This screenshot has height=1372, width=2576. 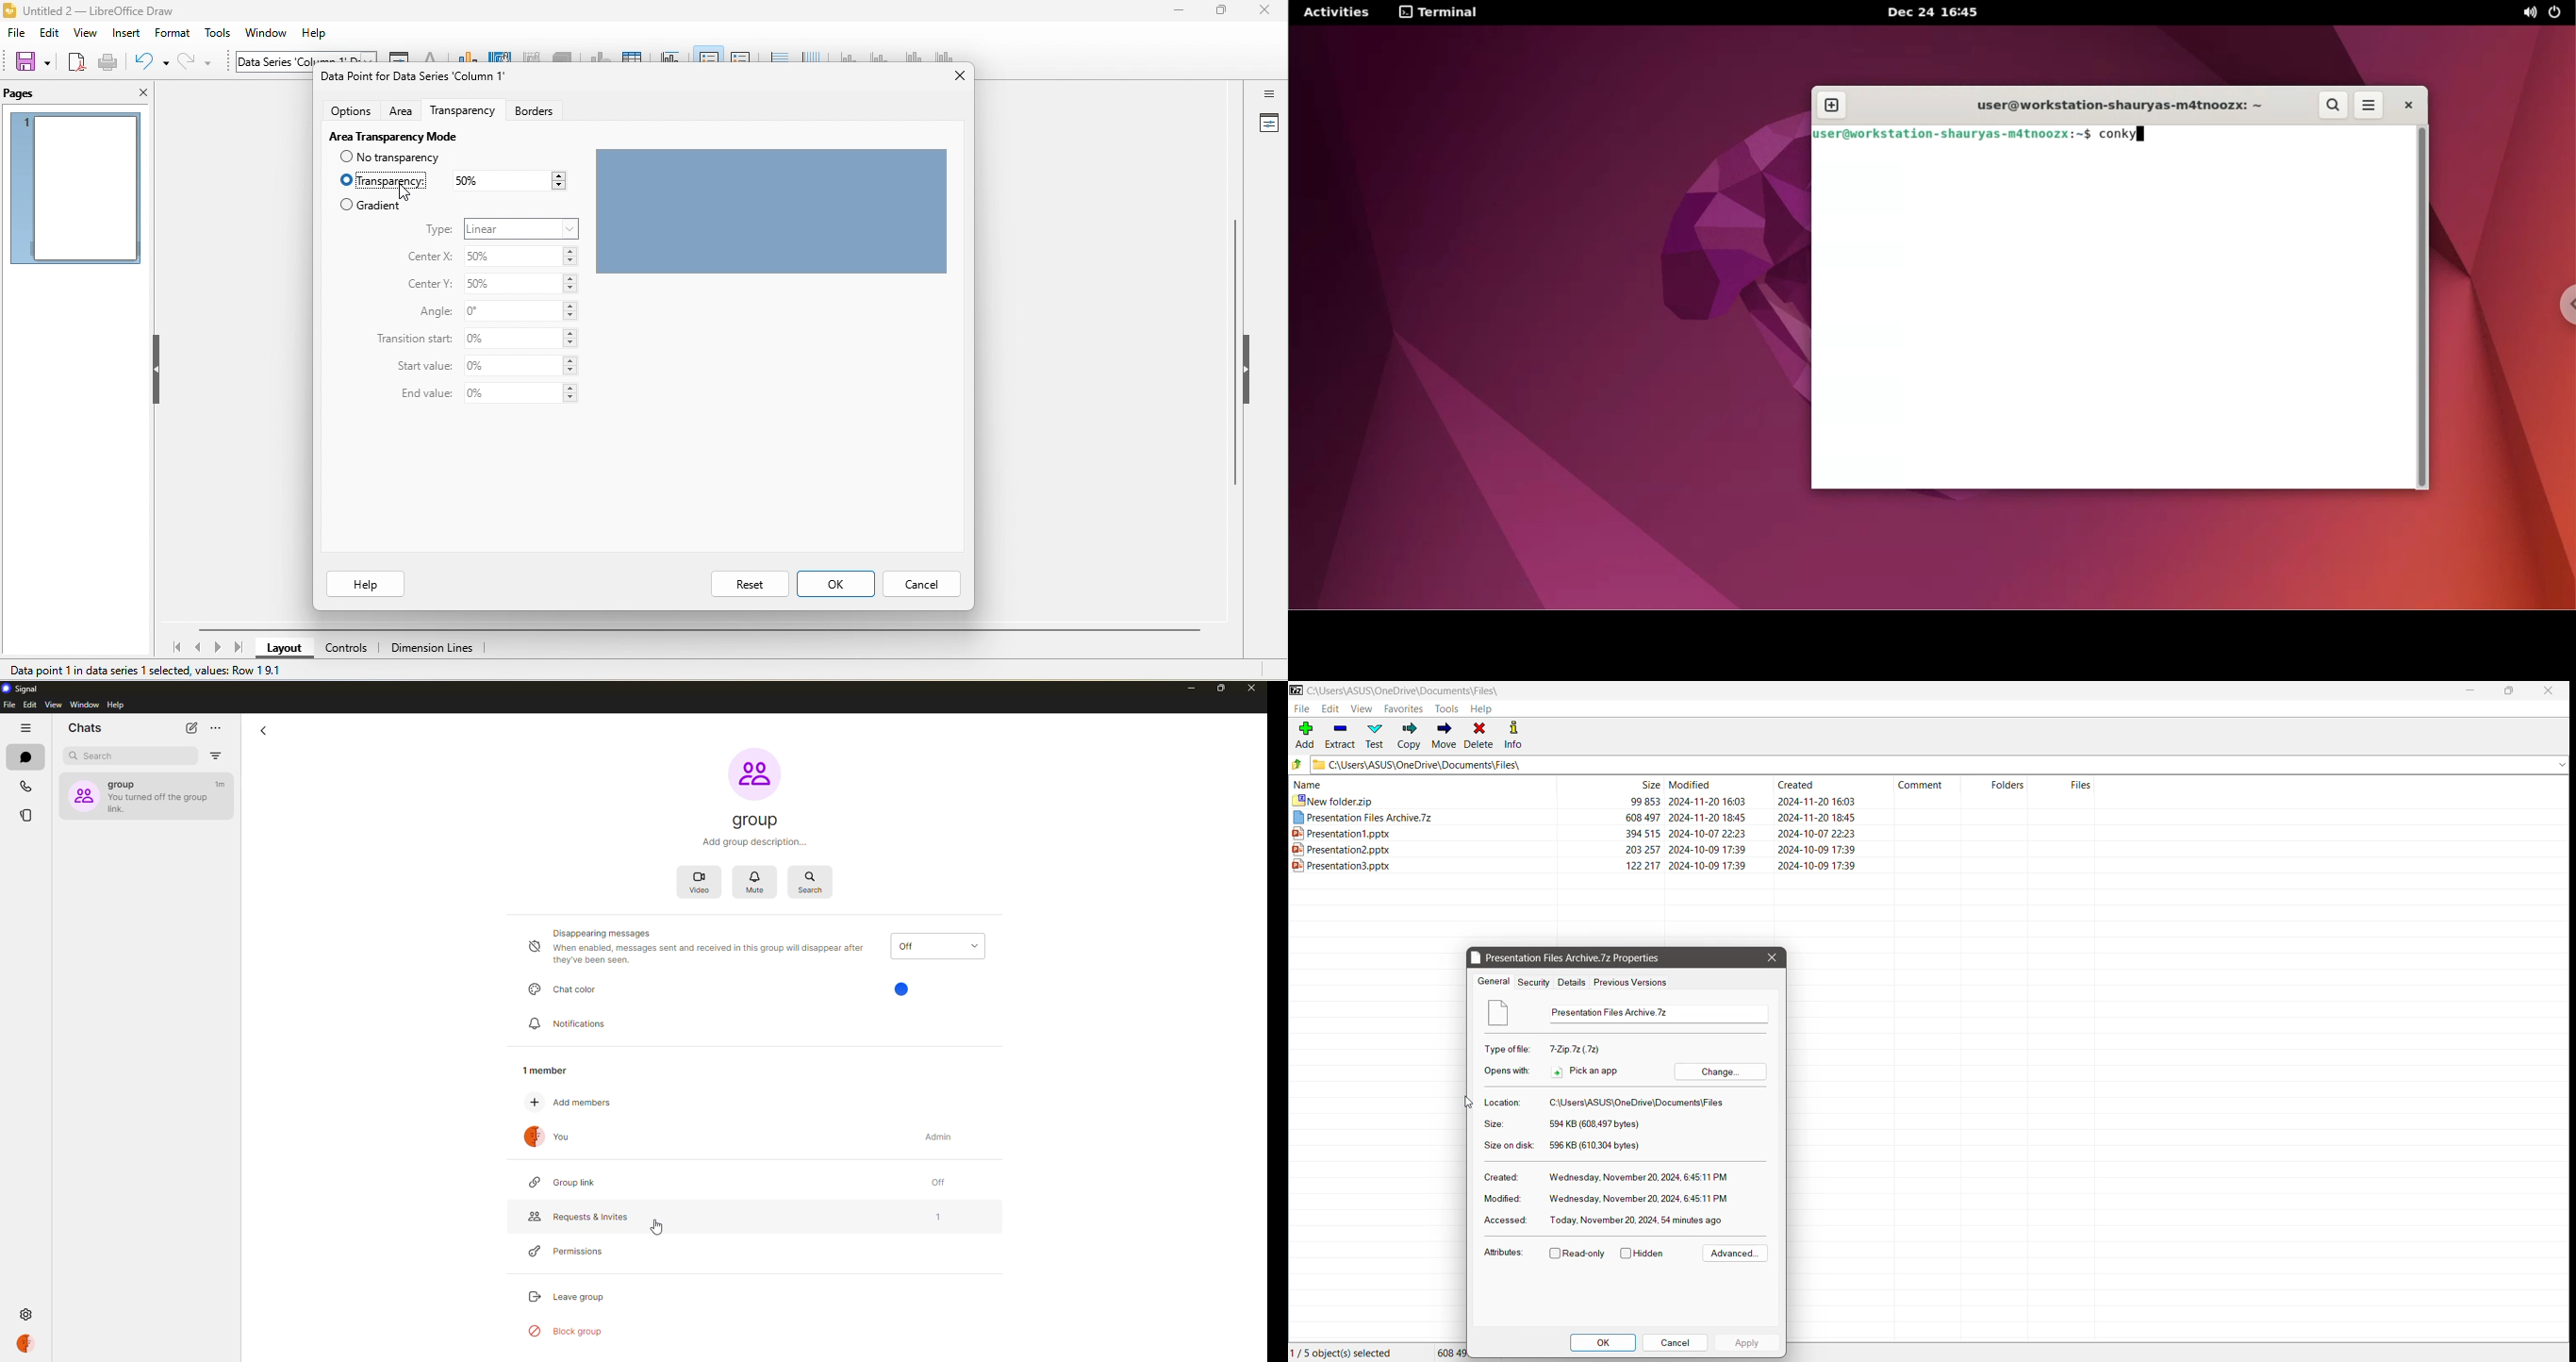 What do you see at coordinates (381, 208) in the screenshot?
I see `gradient` at bounding box center [381, 208].